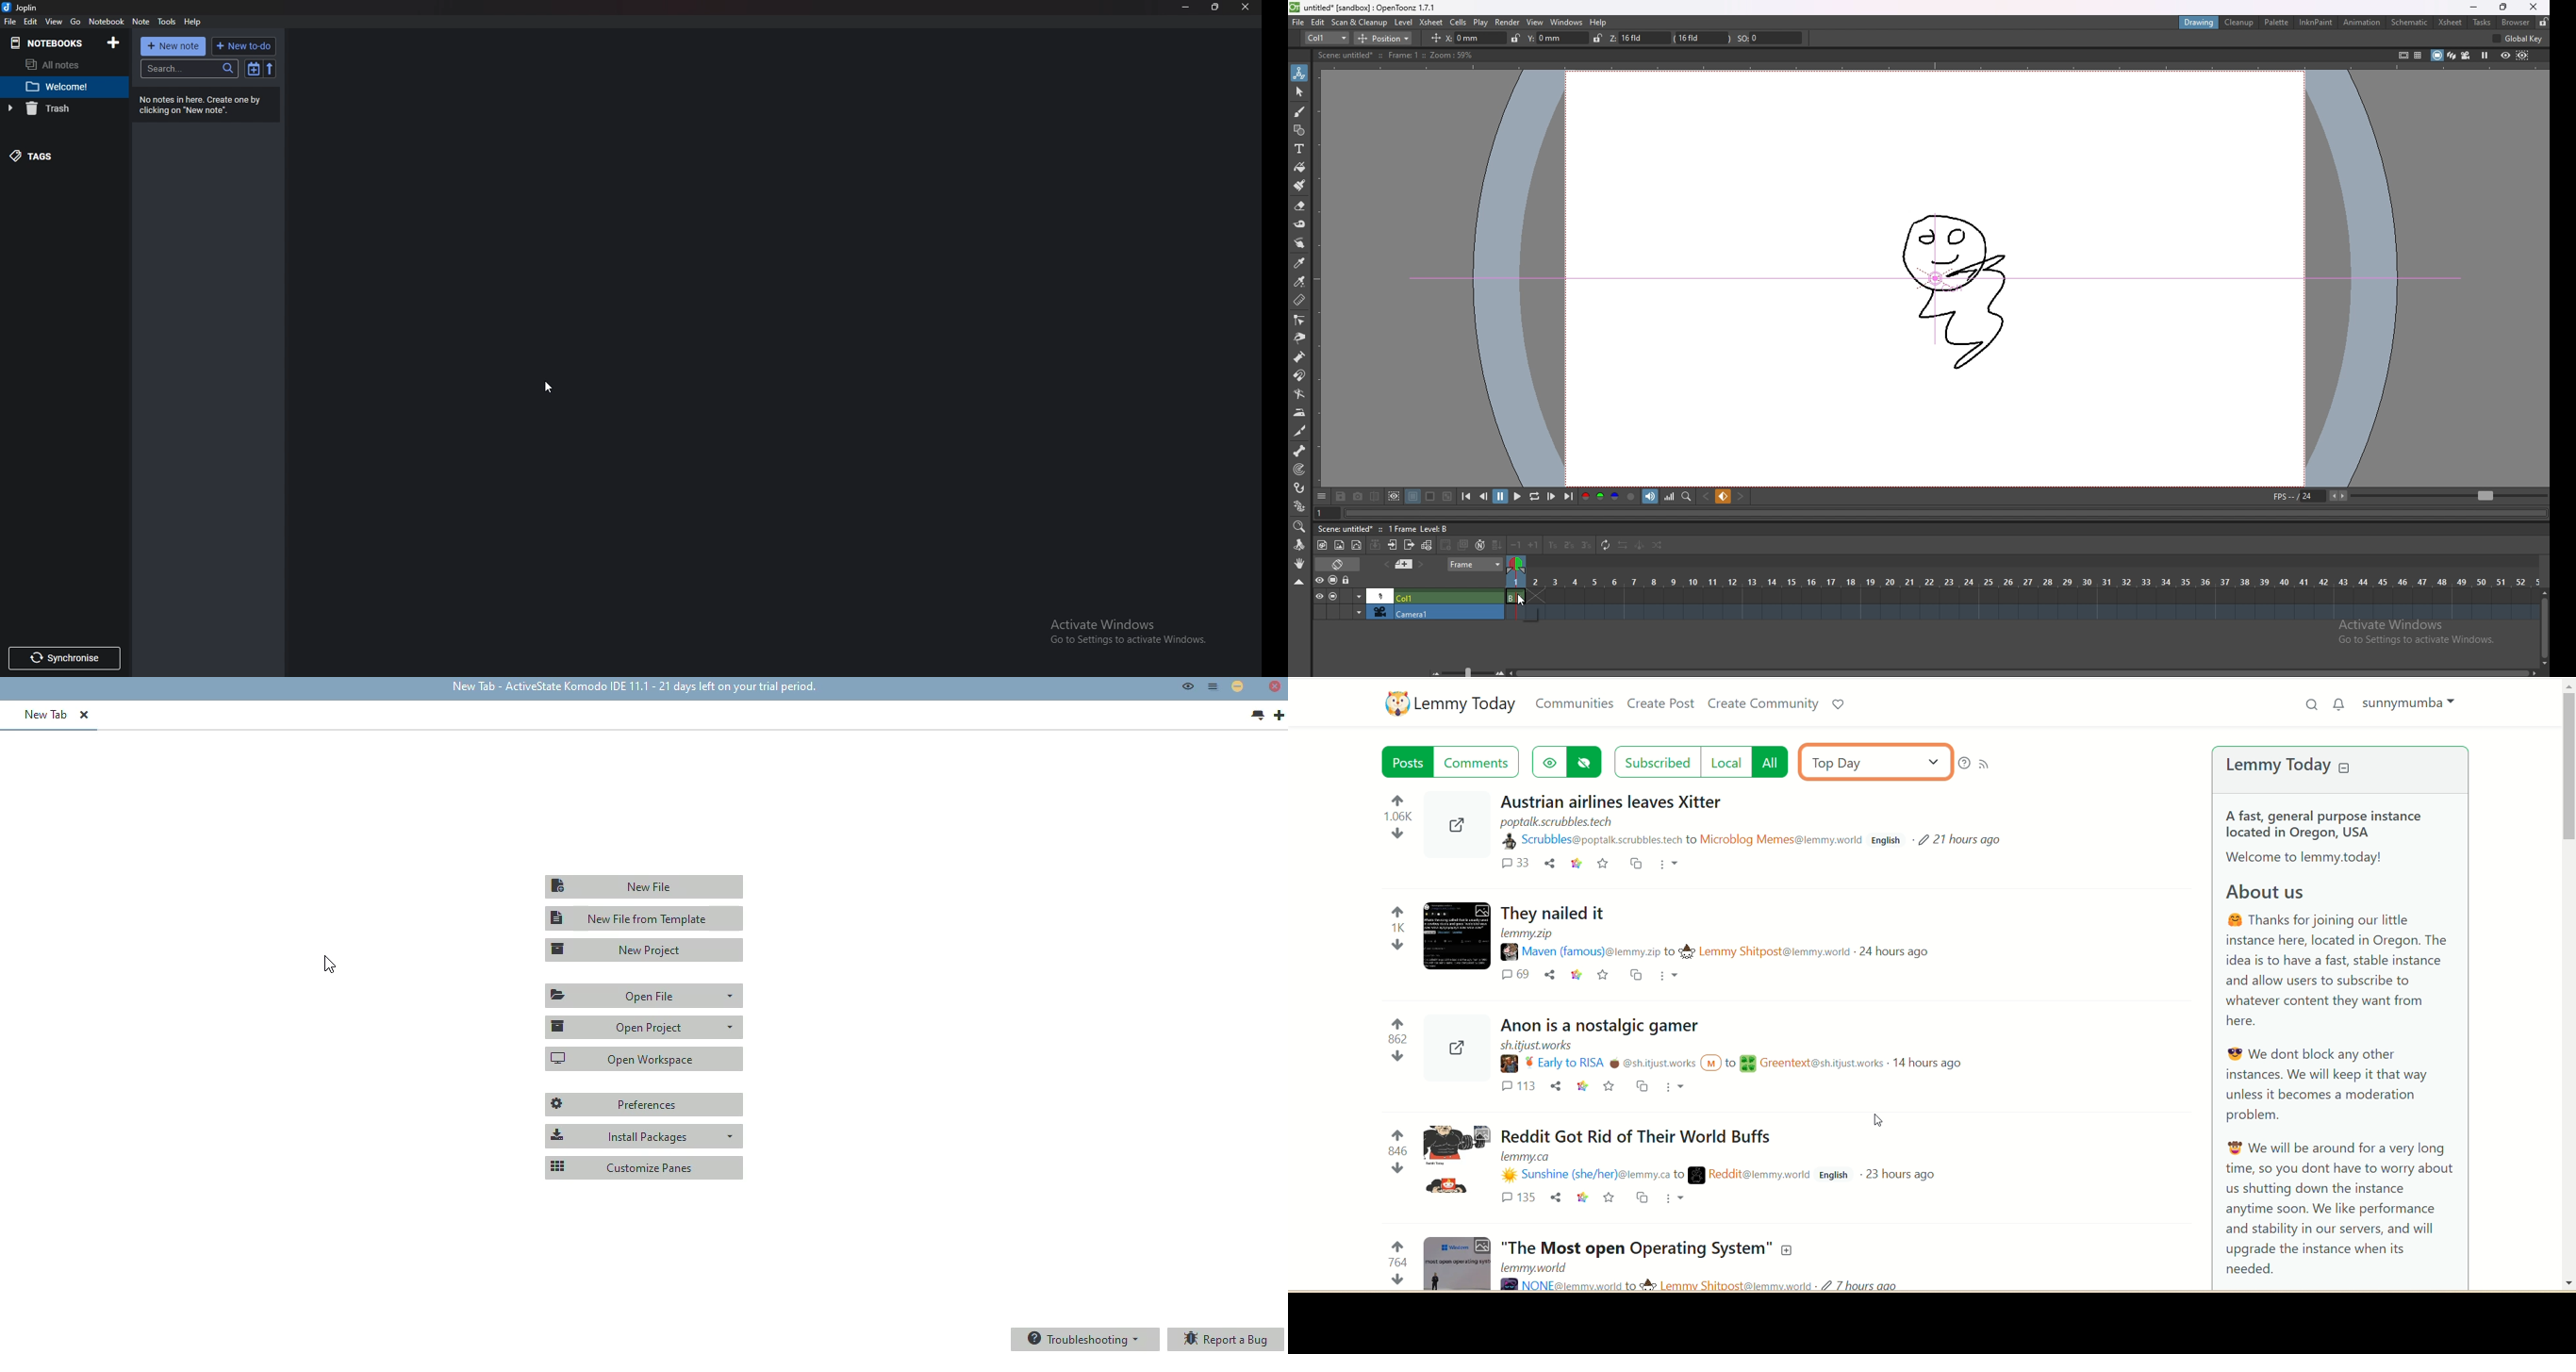 This screenshot has height=1372, width=2576. I want to click on Notebooks, so click(51, 43).